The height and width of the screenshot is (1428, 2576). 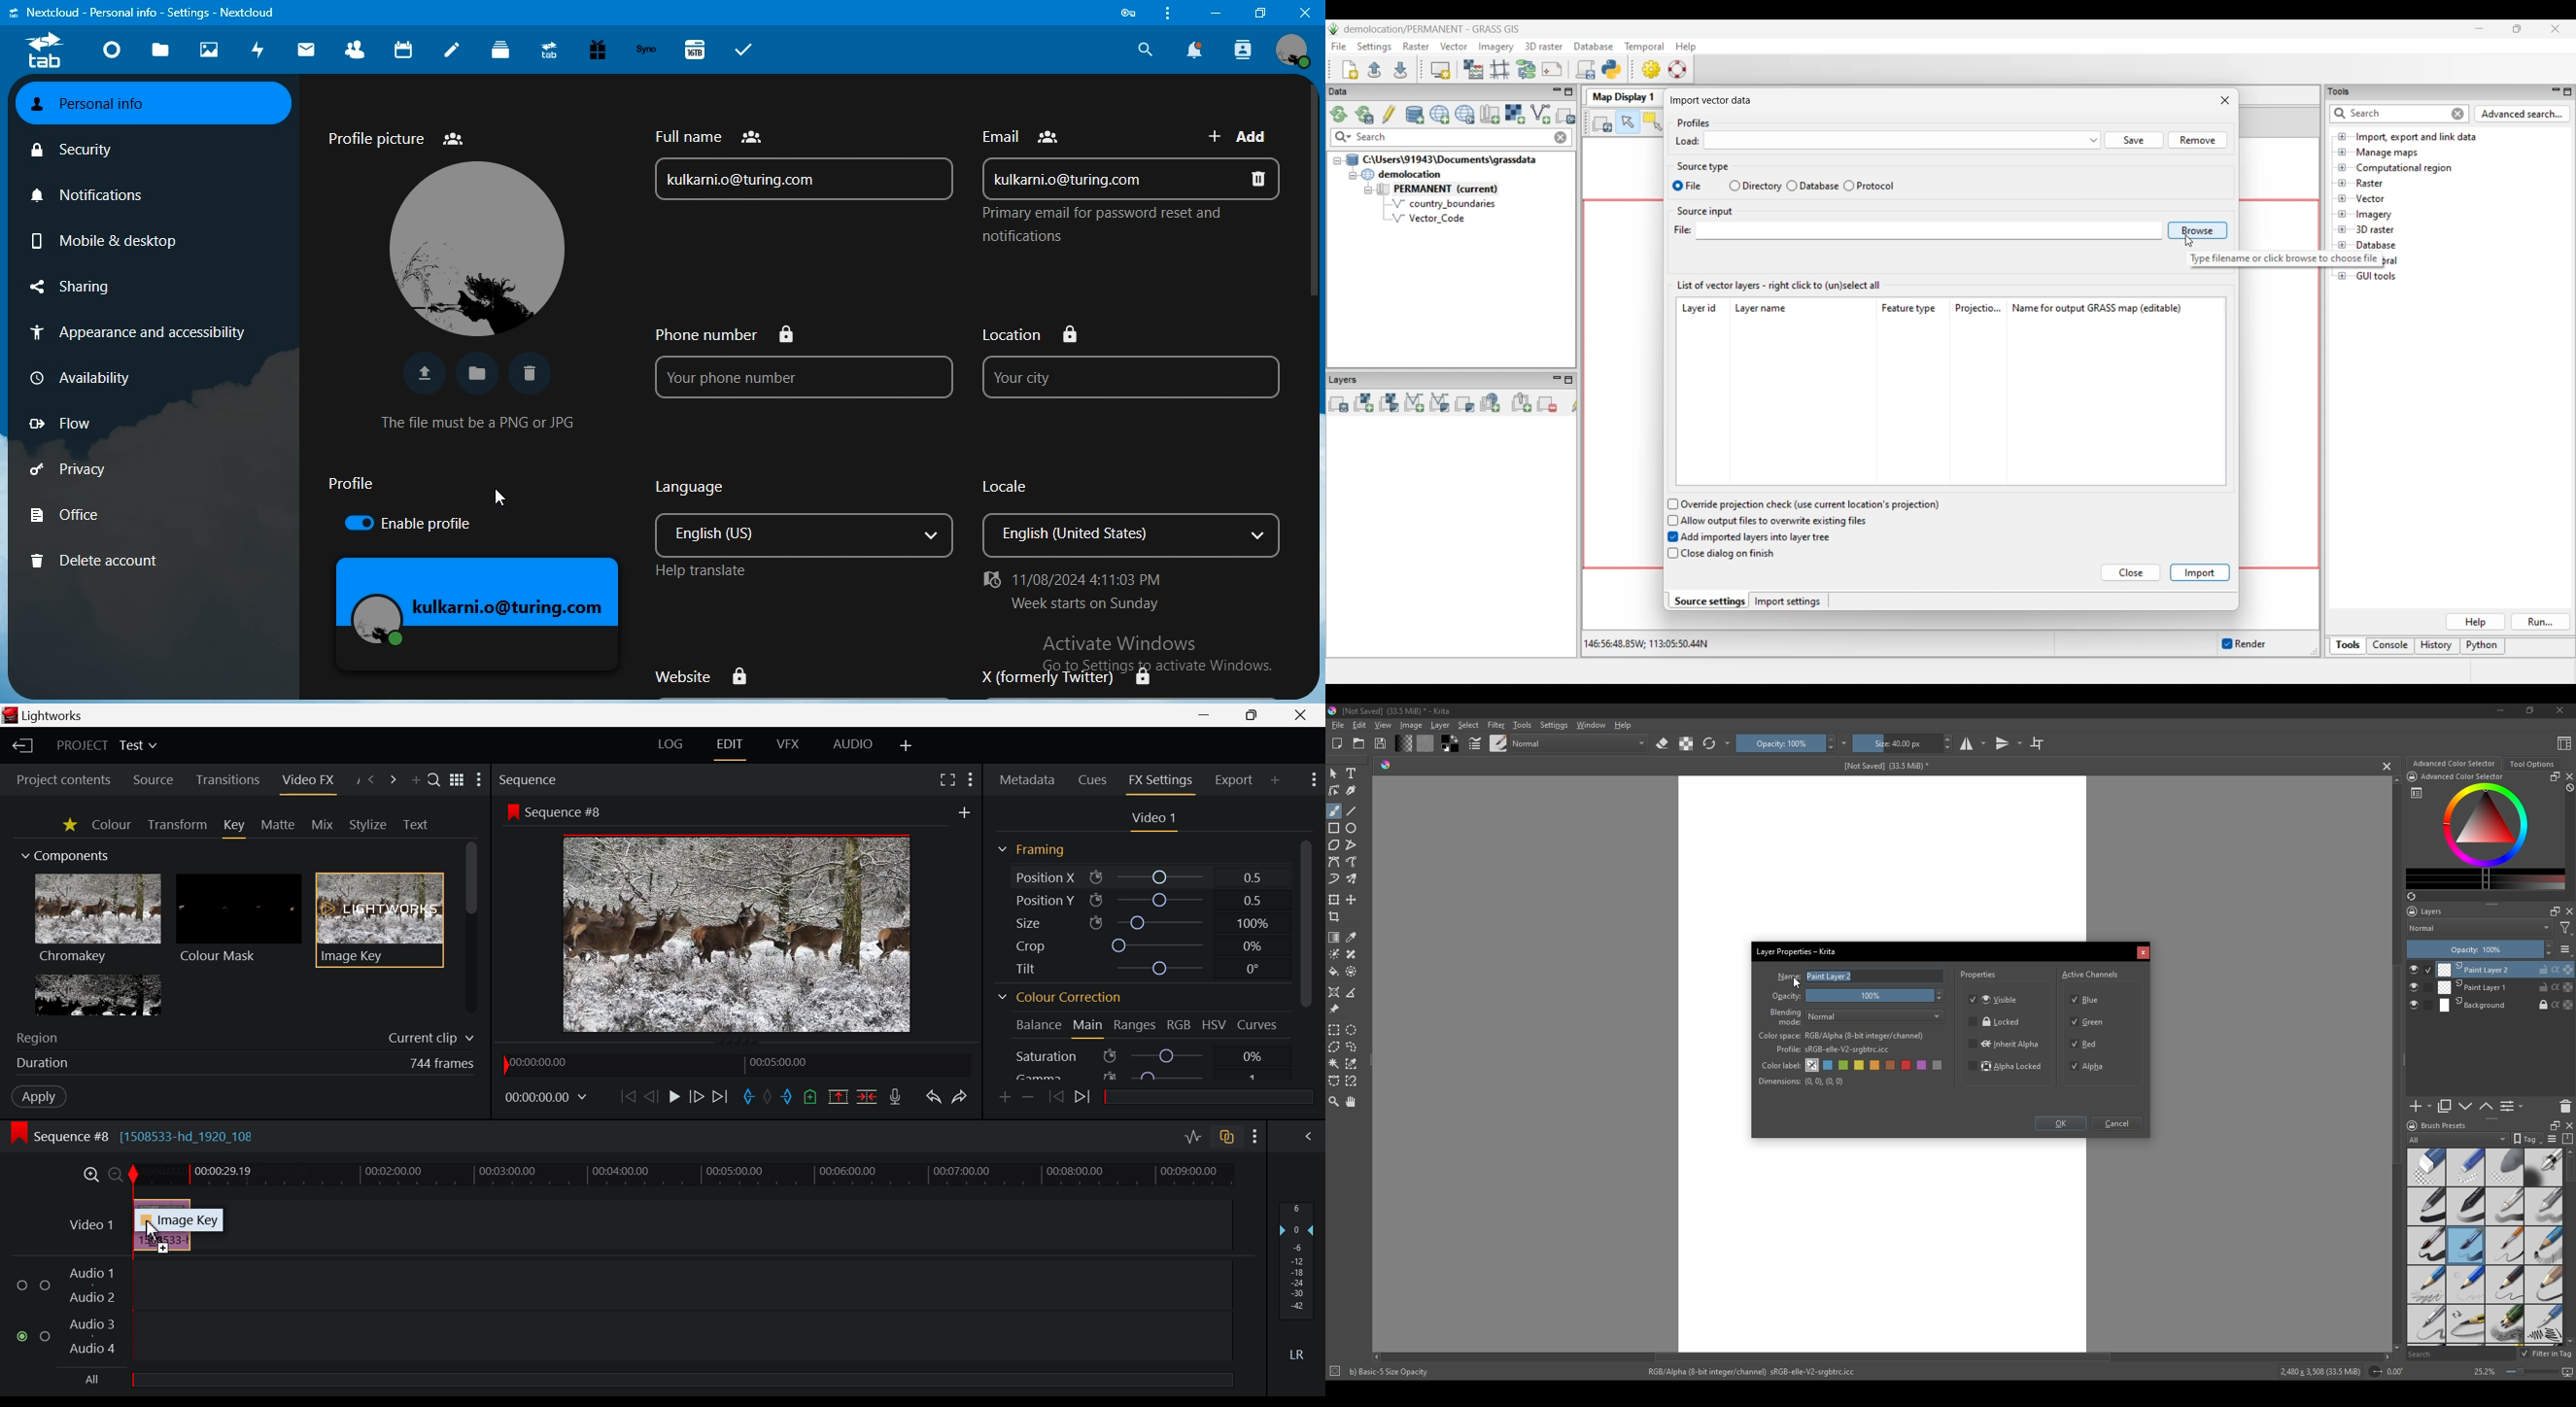 I want to click on @D Enable profile, so click(x=418, y=526).